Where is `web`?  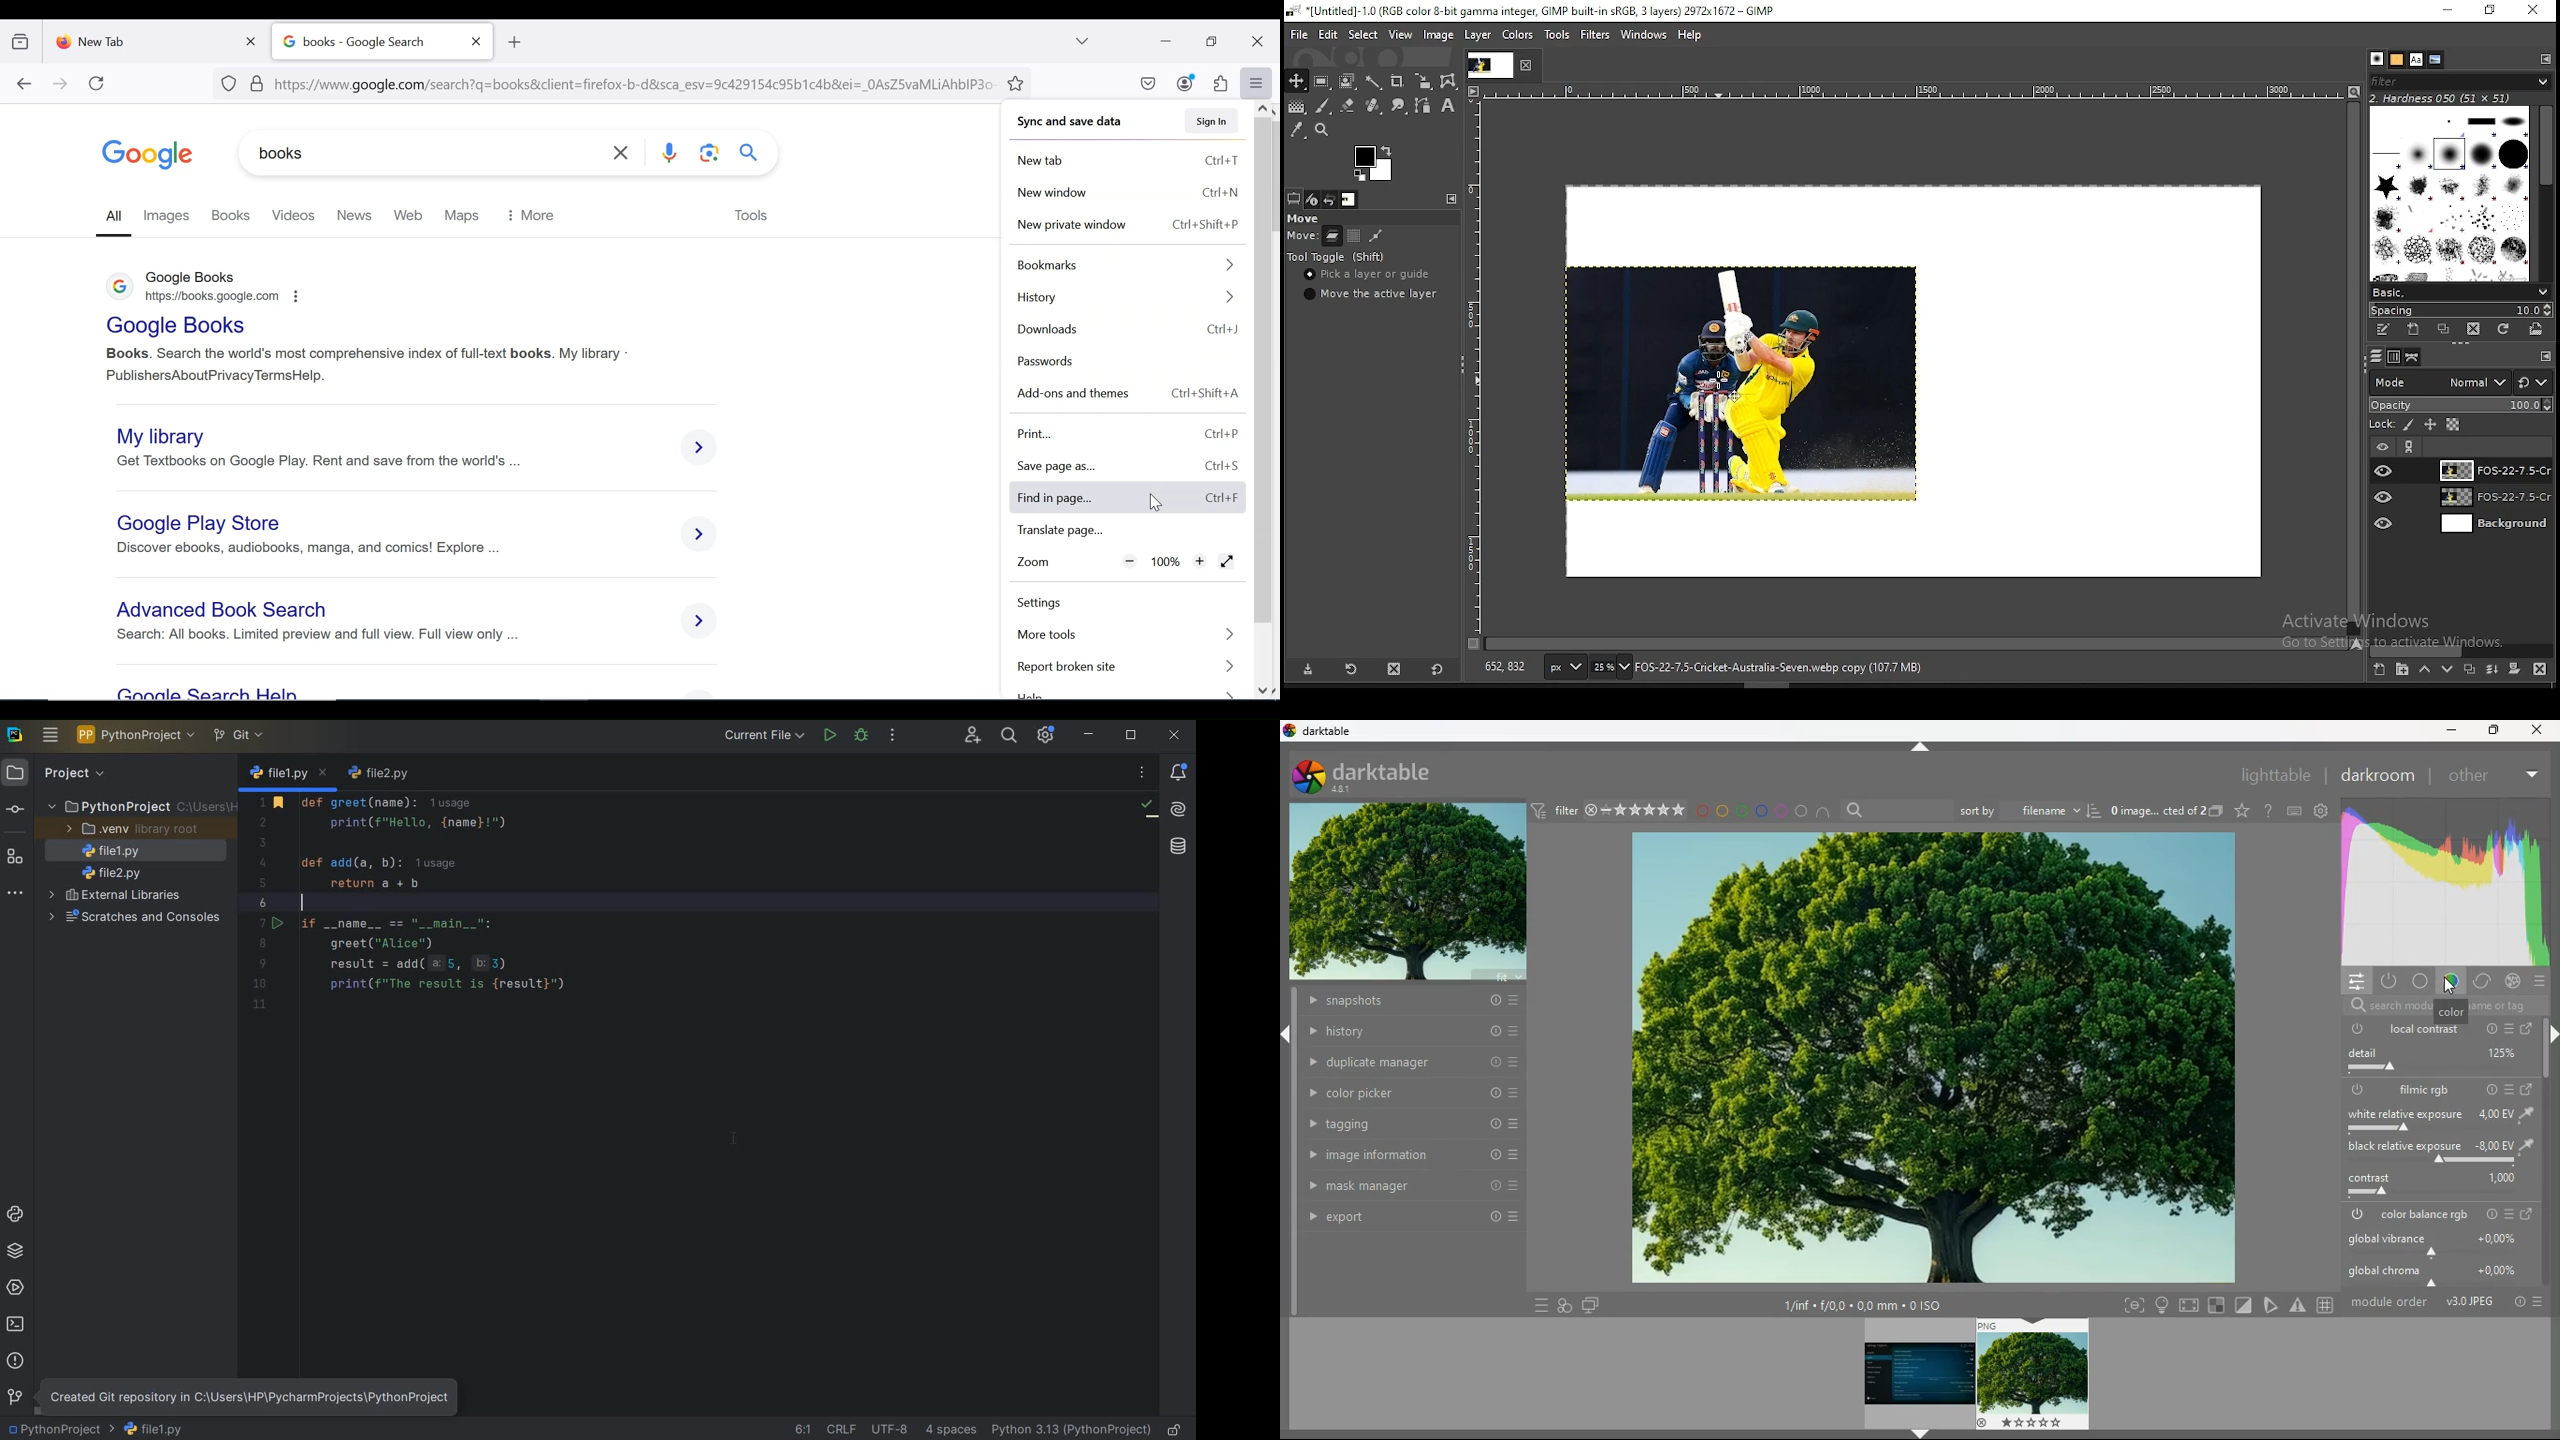 web is located at coordinates (409, 215).